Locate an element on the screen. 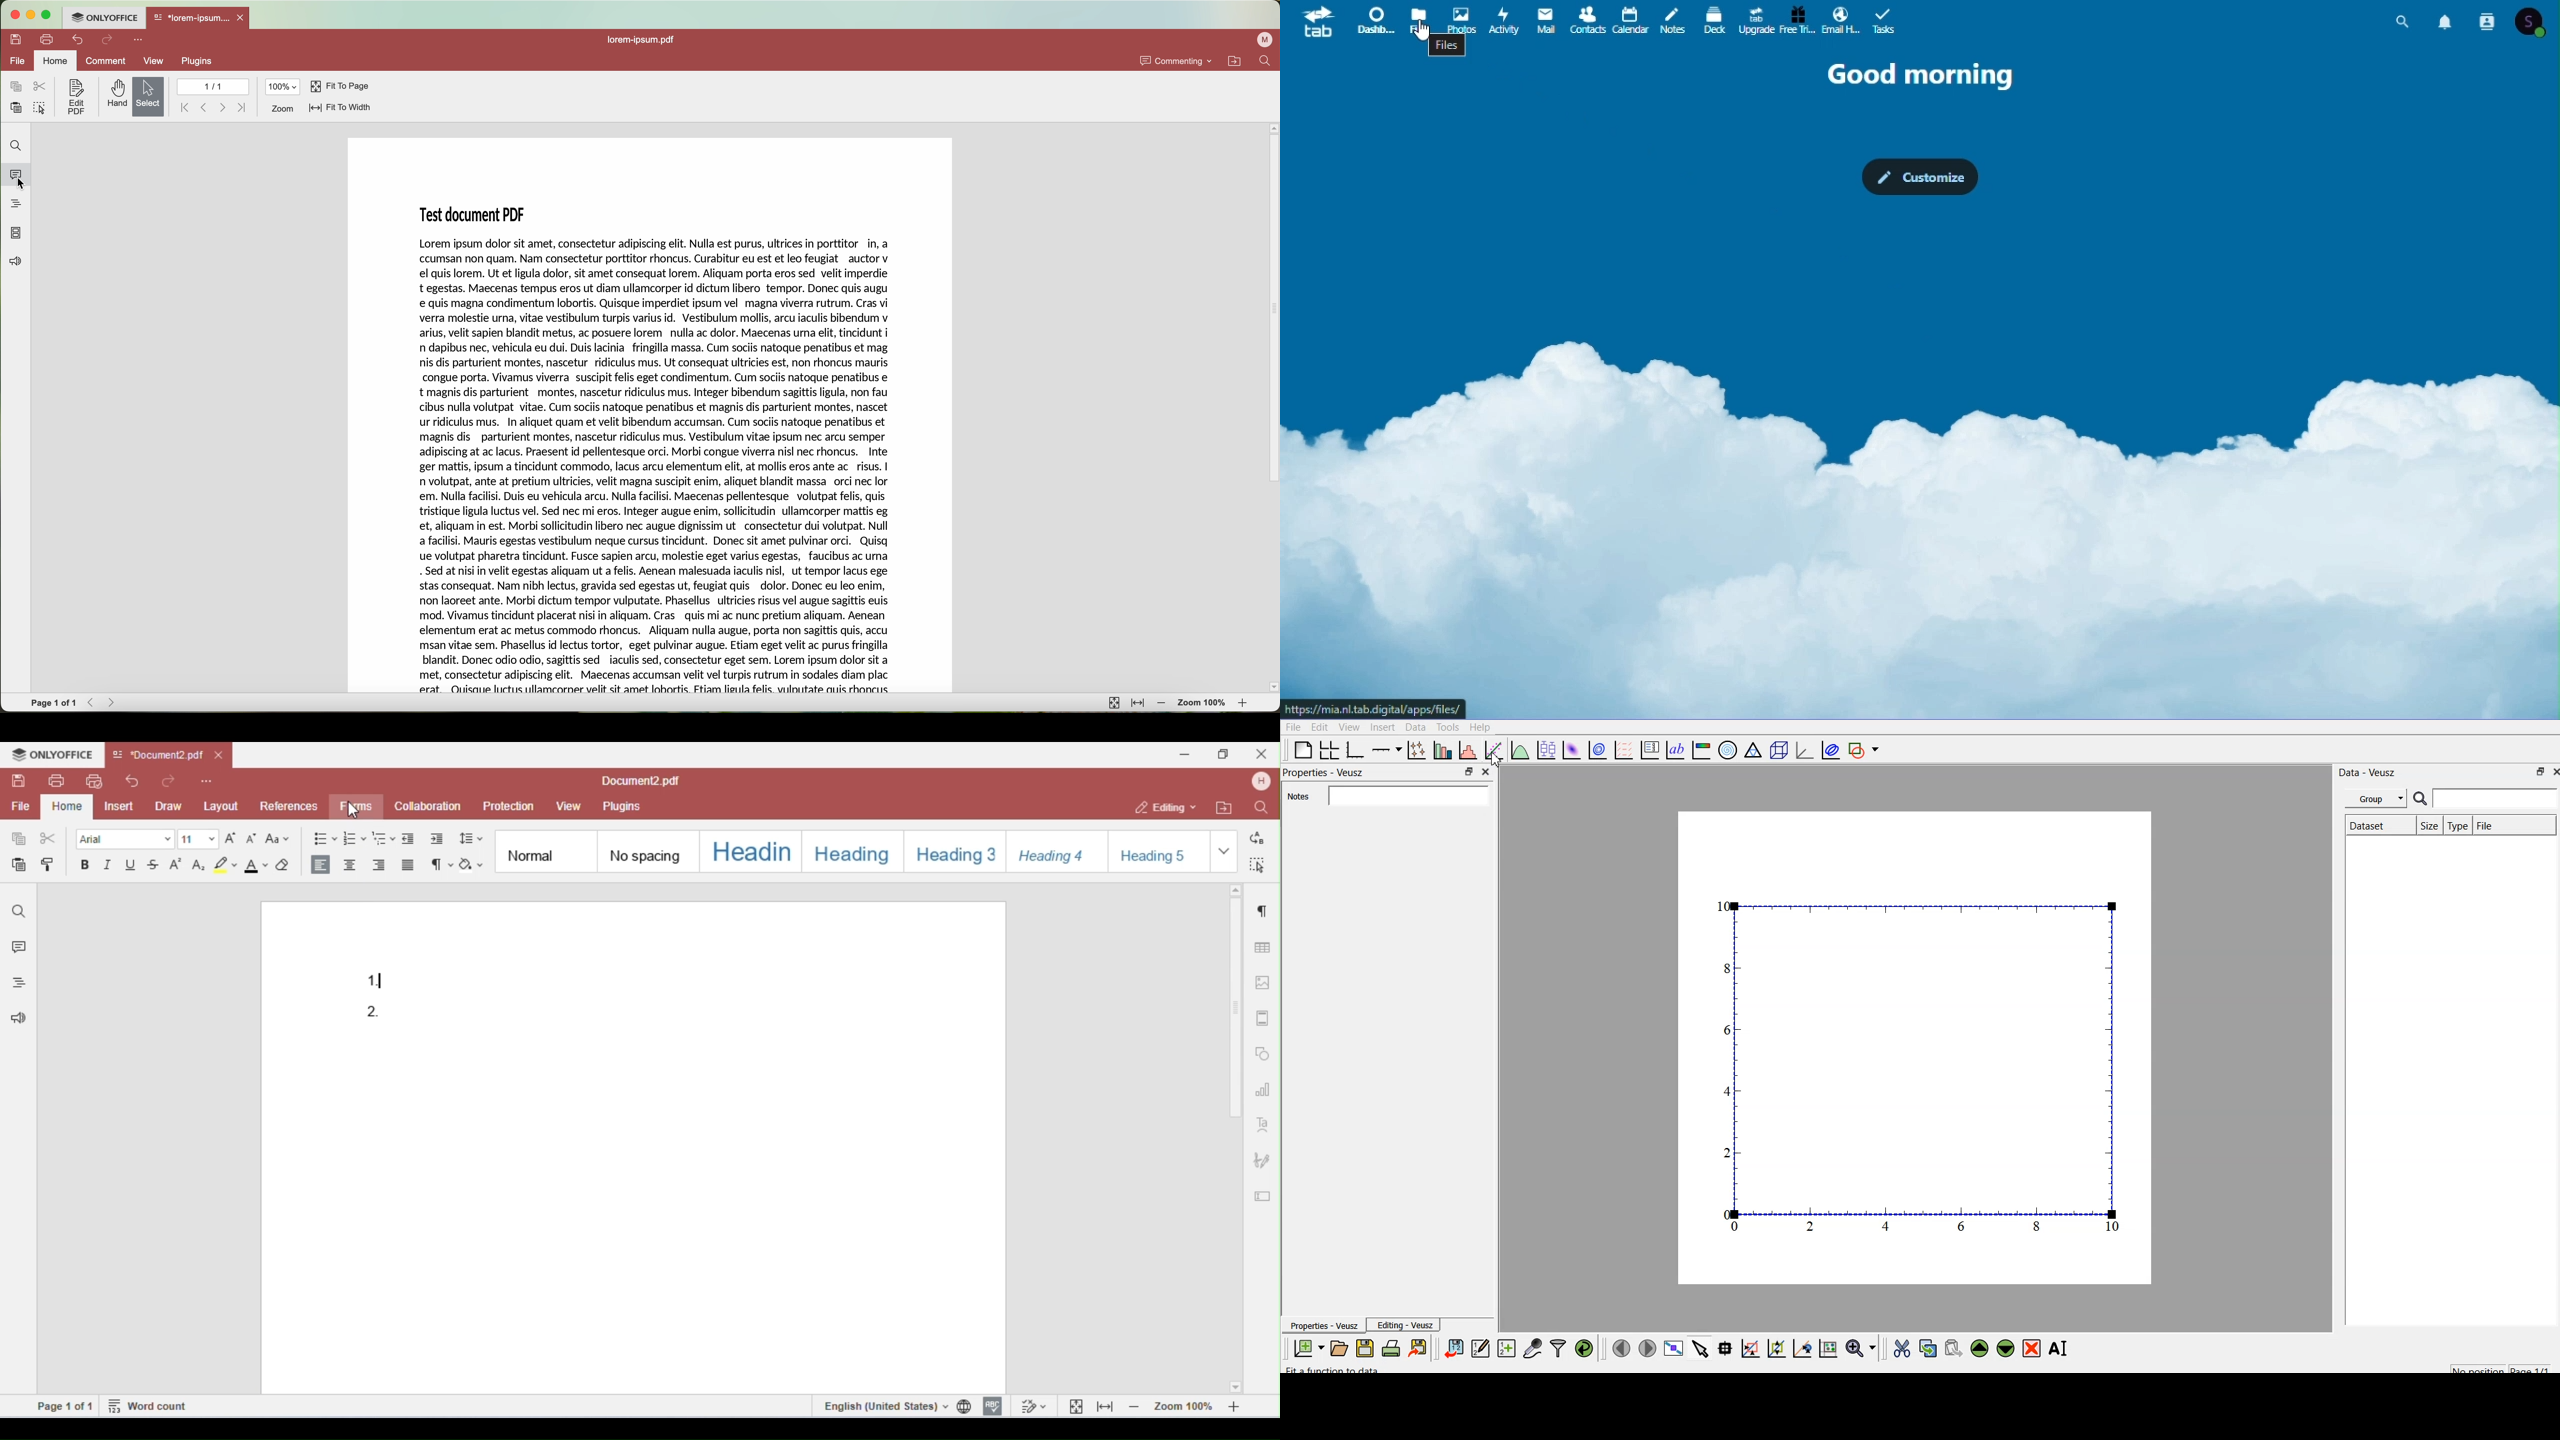 This screenshot has width=2576, height=1456. copy is located at coordinates (16, 86).